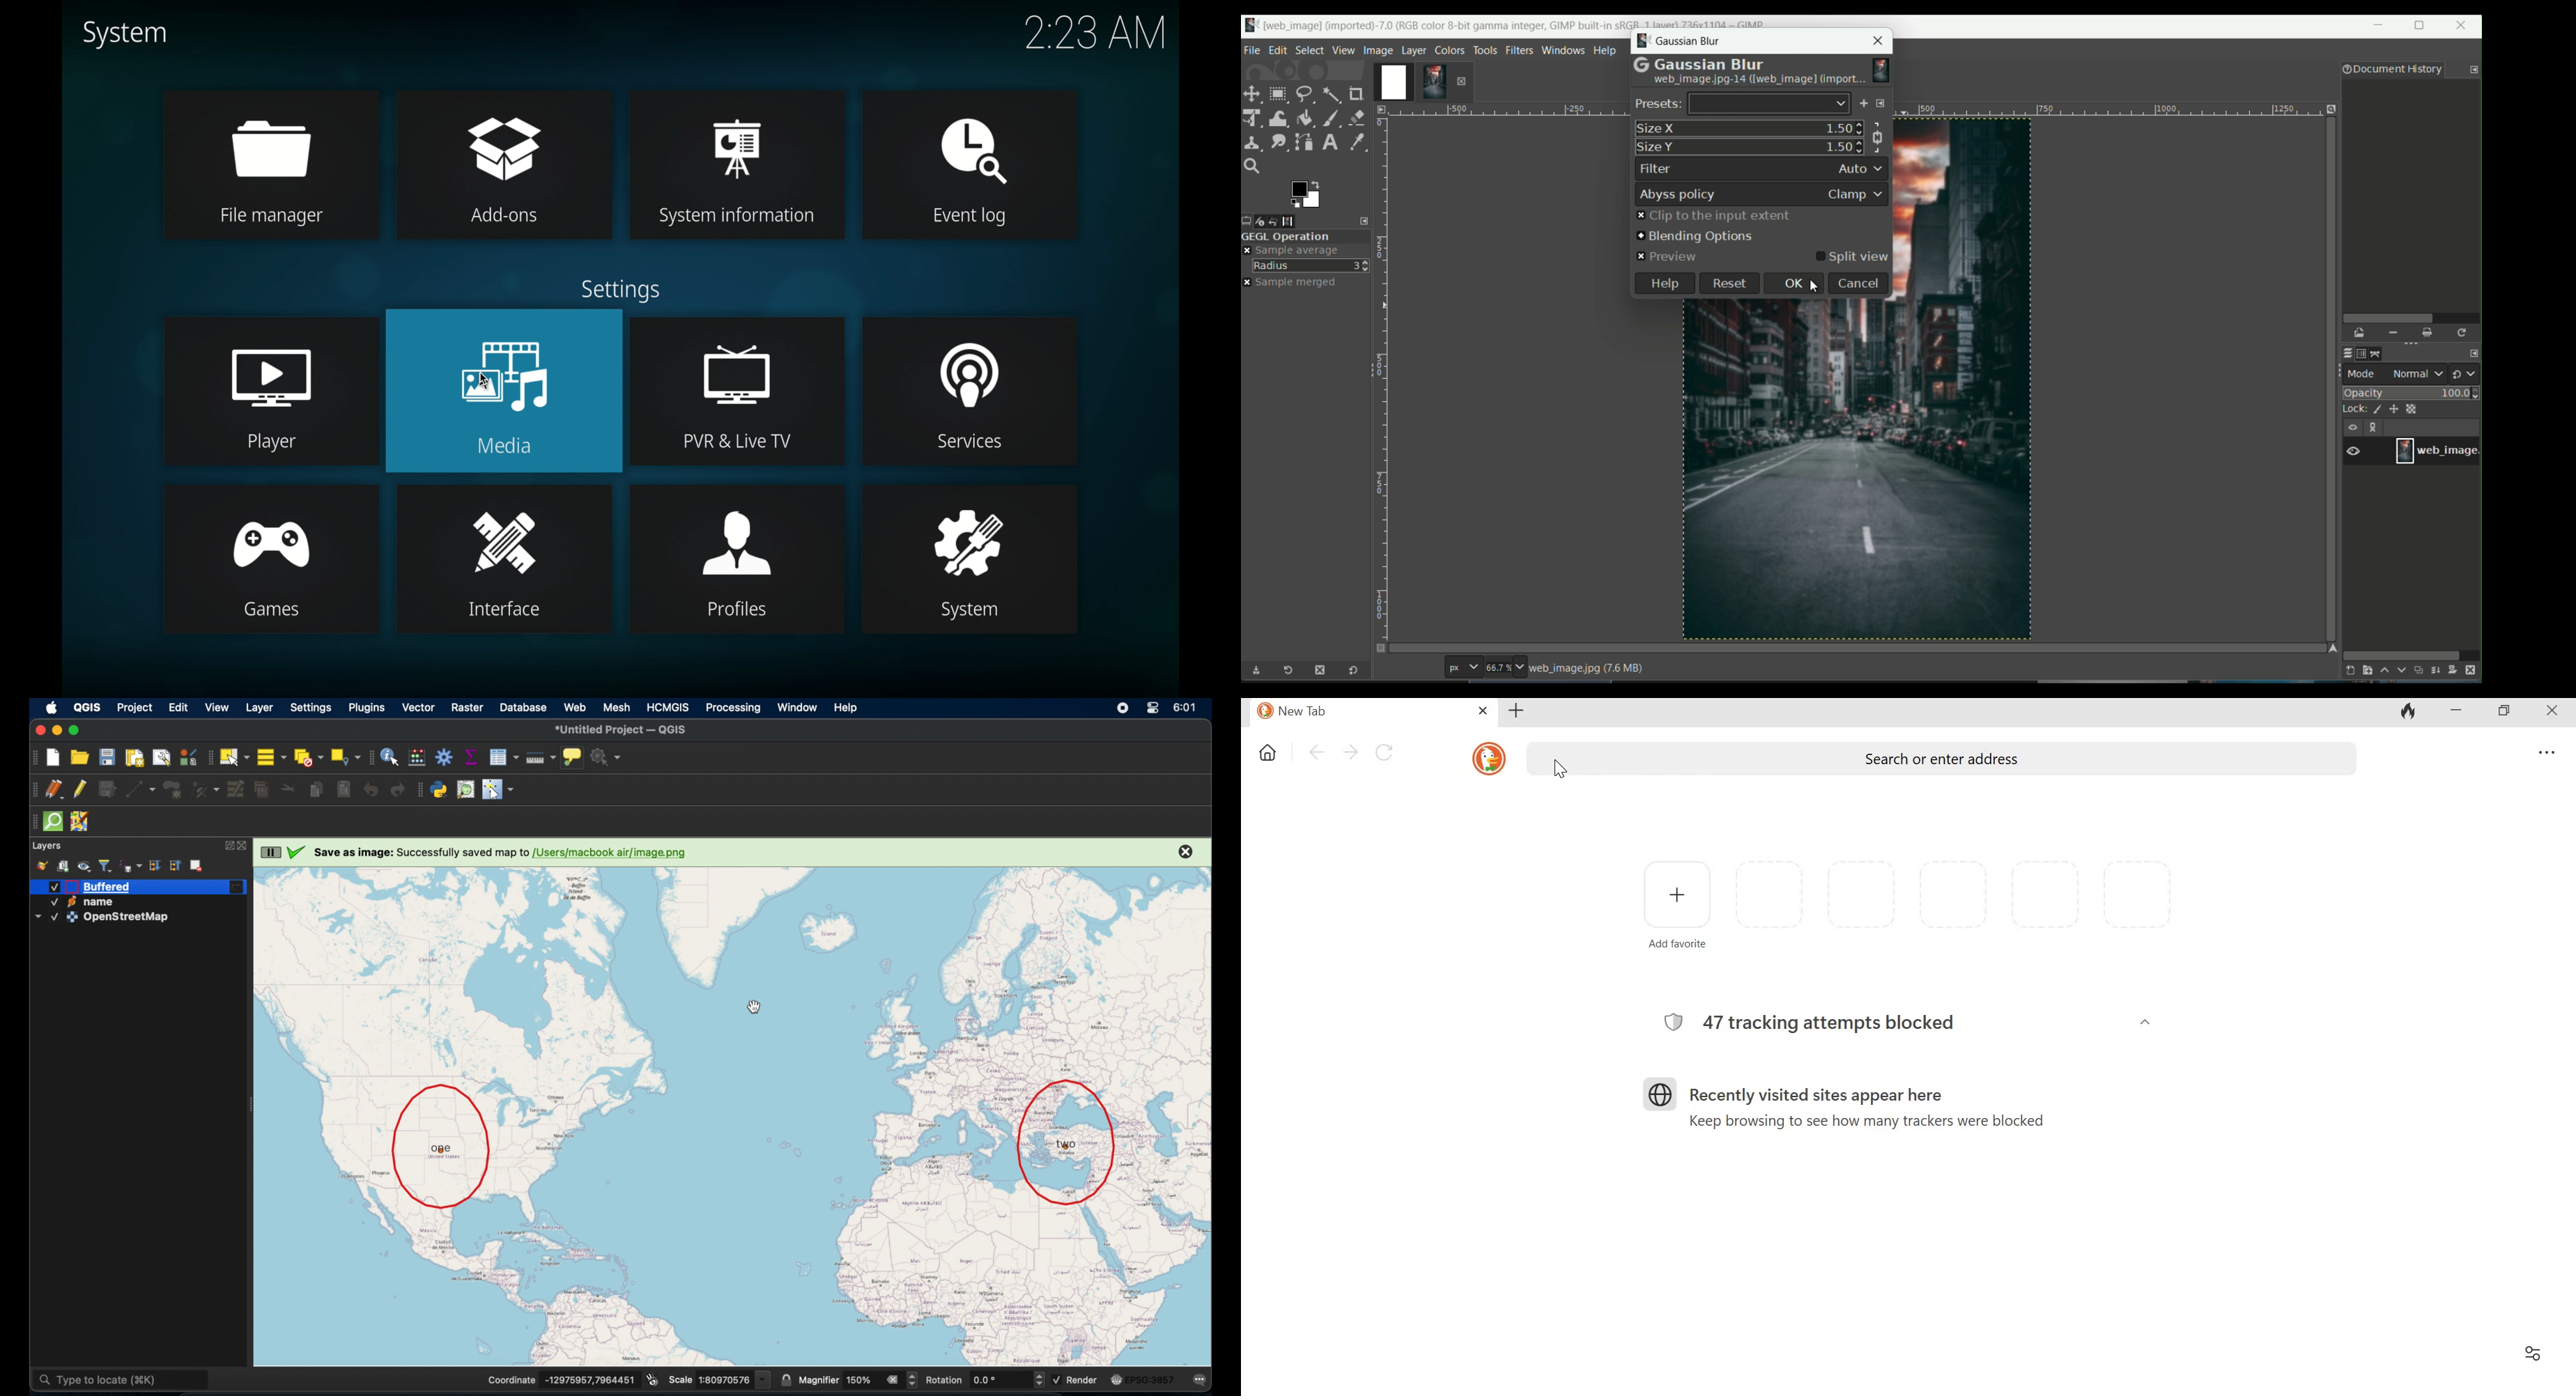 This screenshot has width=2576, height=1400. Describe the element at coordinates (1657, 169) in the screenshot. I see `filter` at that location.